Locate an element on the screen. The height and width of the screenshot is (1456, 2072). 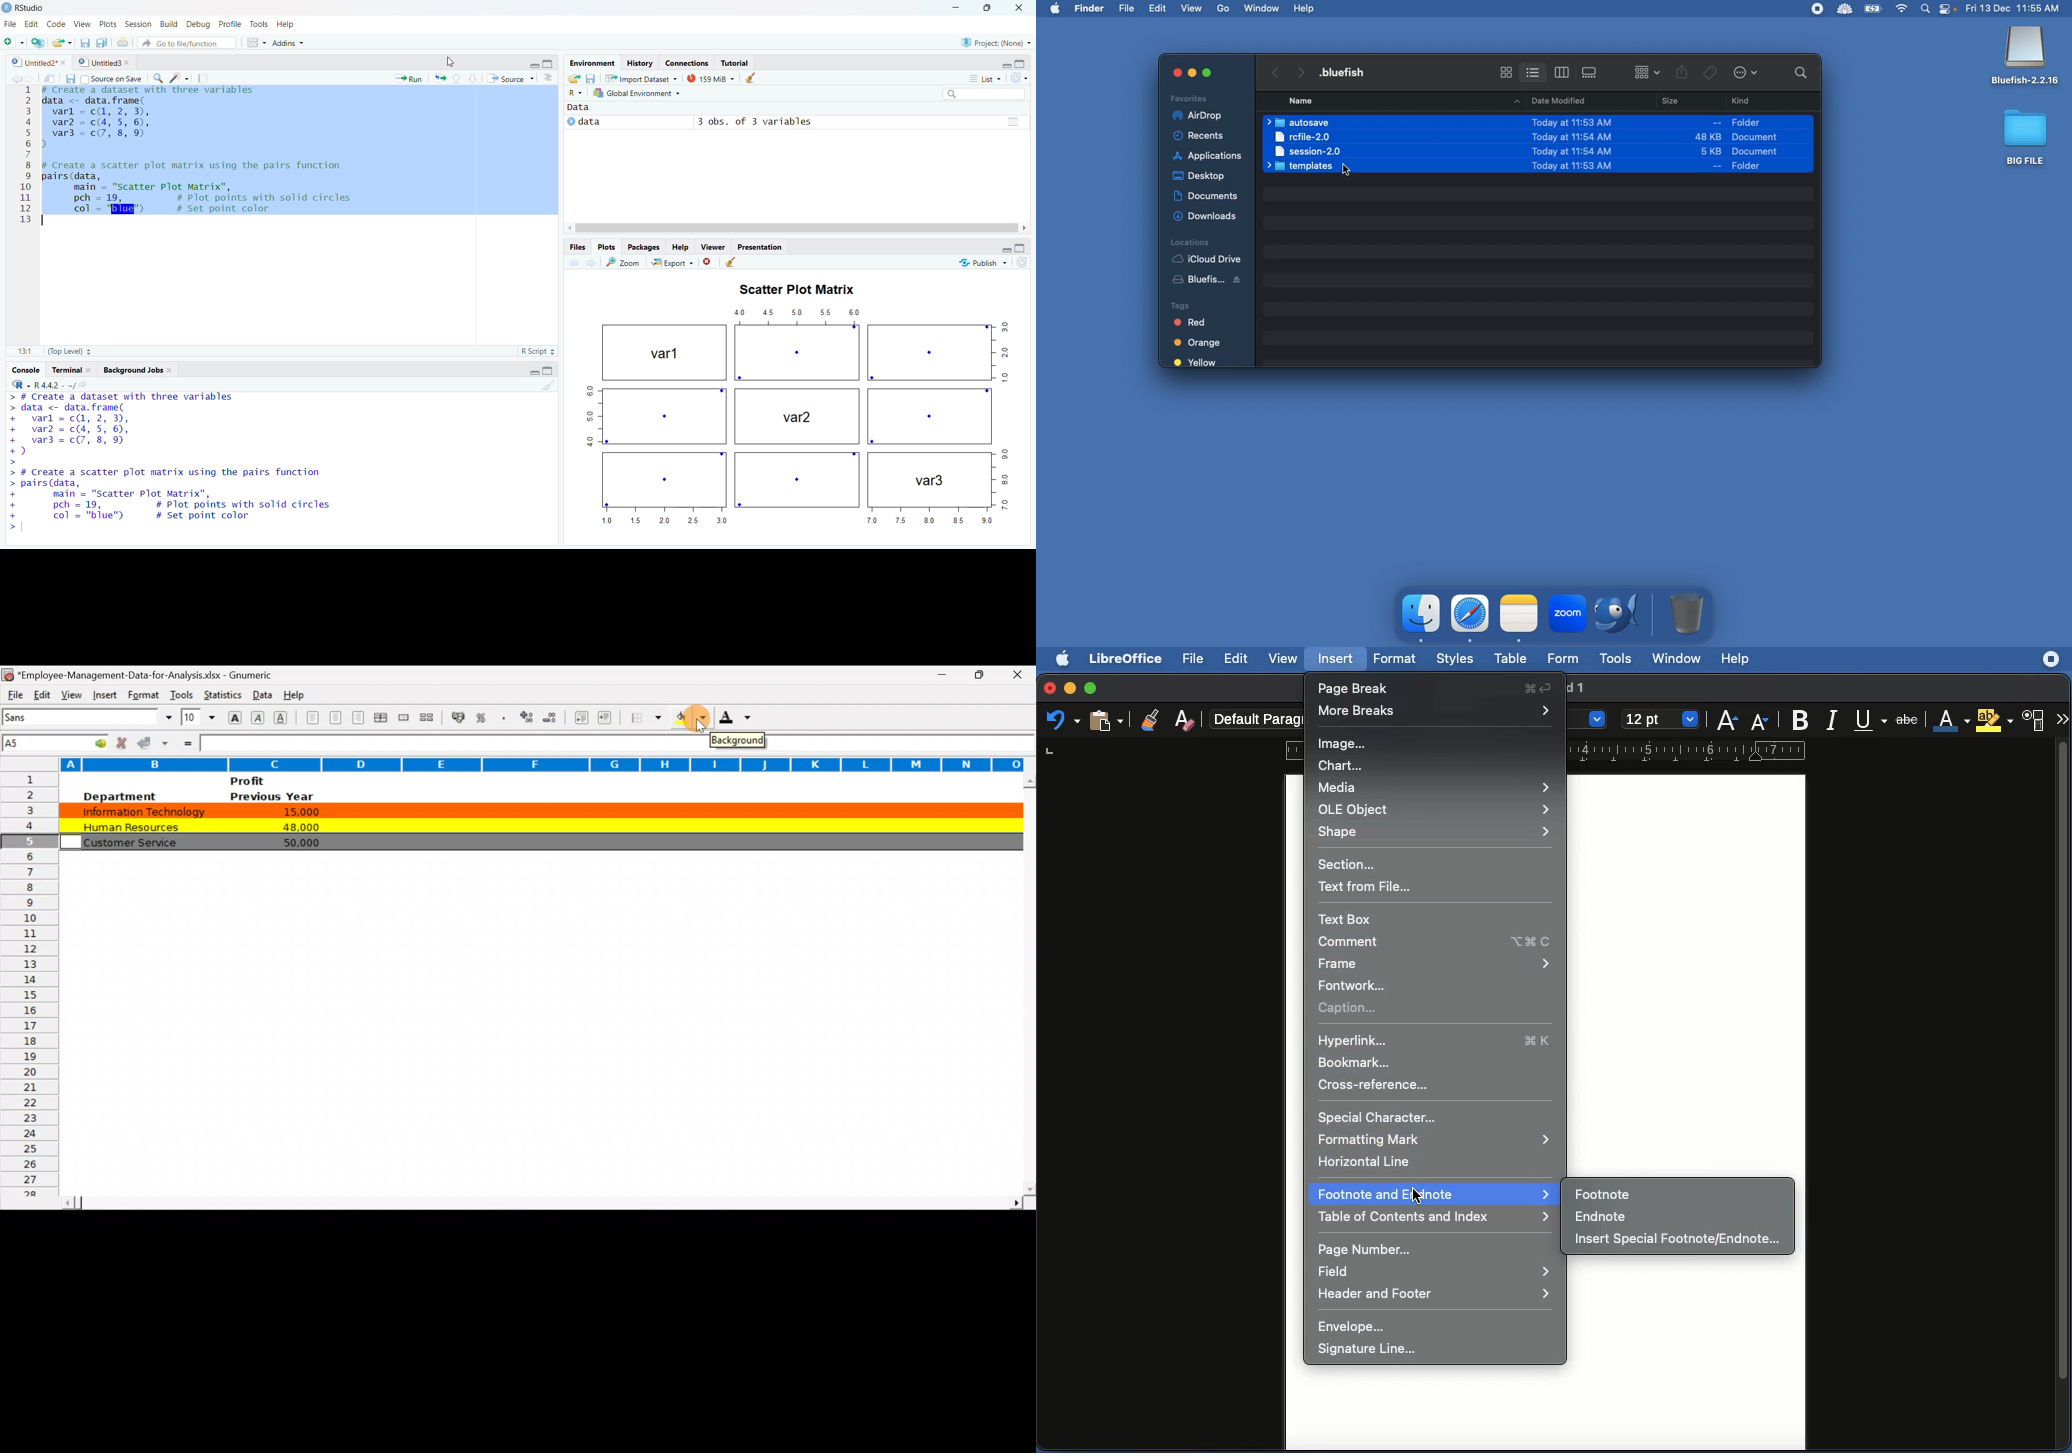
Presentation is located at coordinates (760, 247).